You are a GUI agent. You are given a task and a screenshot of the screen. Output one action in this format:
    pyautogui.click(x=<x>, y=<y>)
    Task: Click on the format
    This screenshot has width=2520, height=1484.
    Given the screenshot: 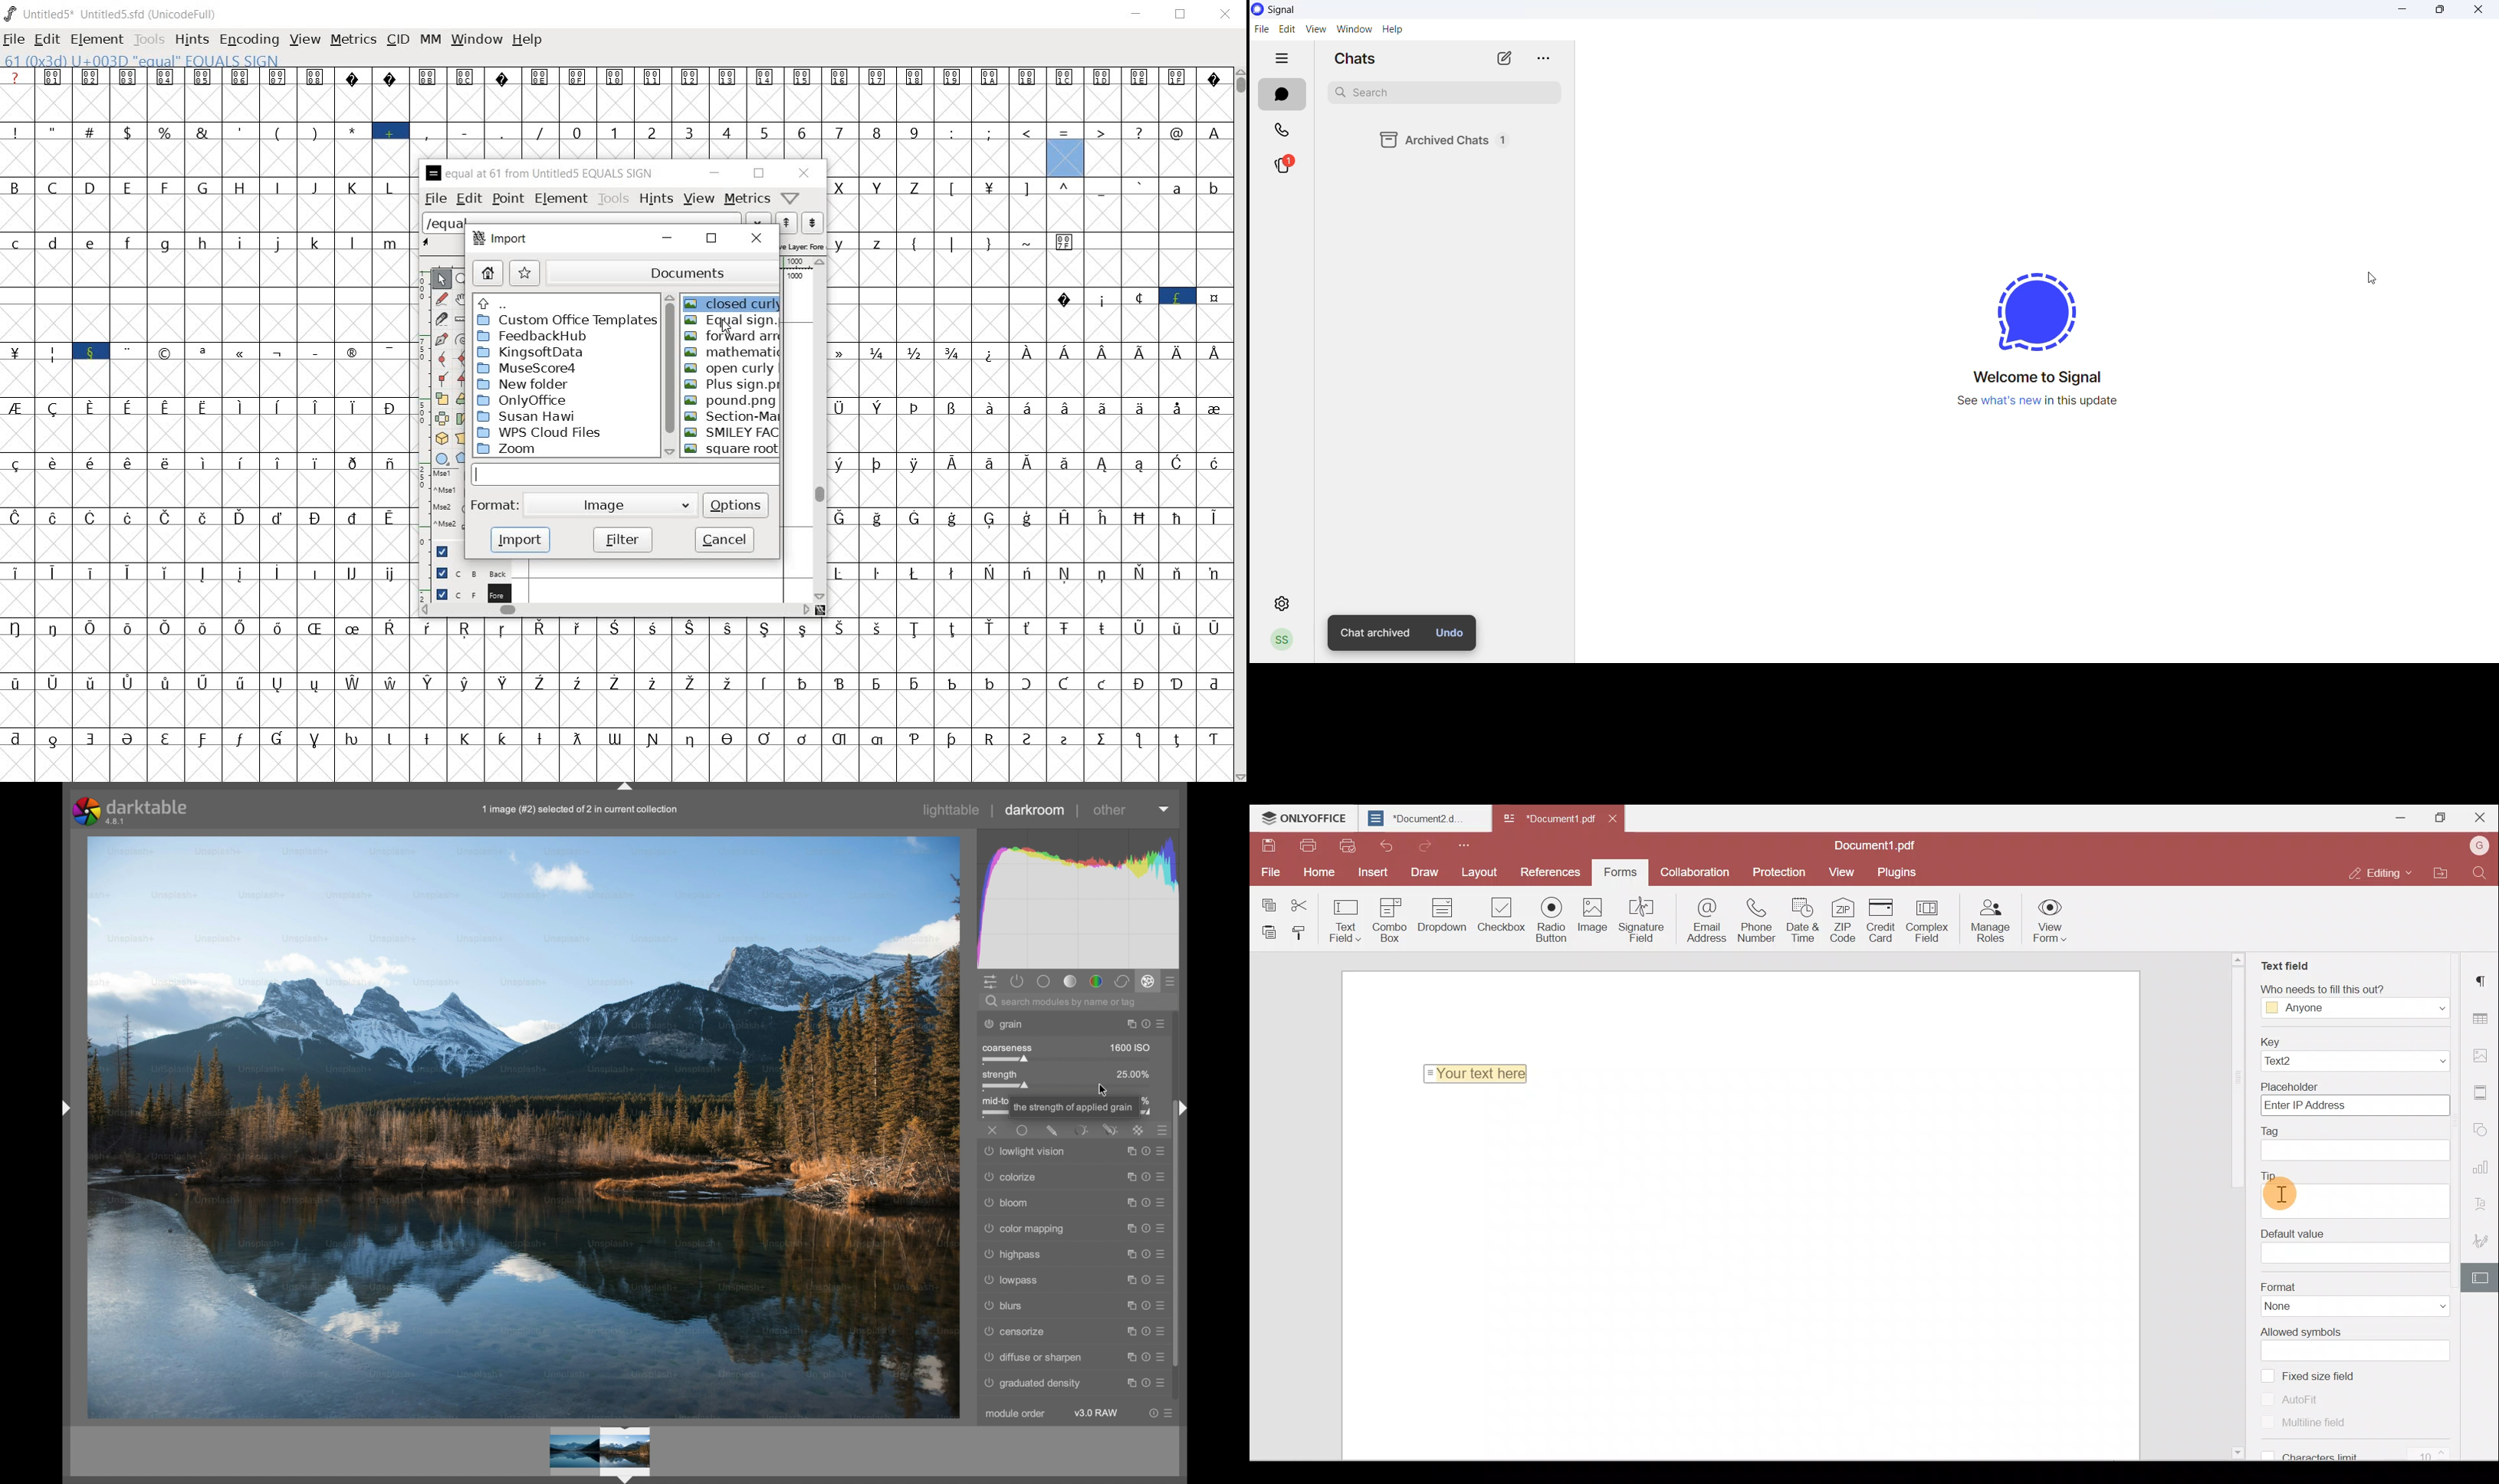 What is the action you would take?
    pyautogui.click(x=493, y=504)
    